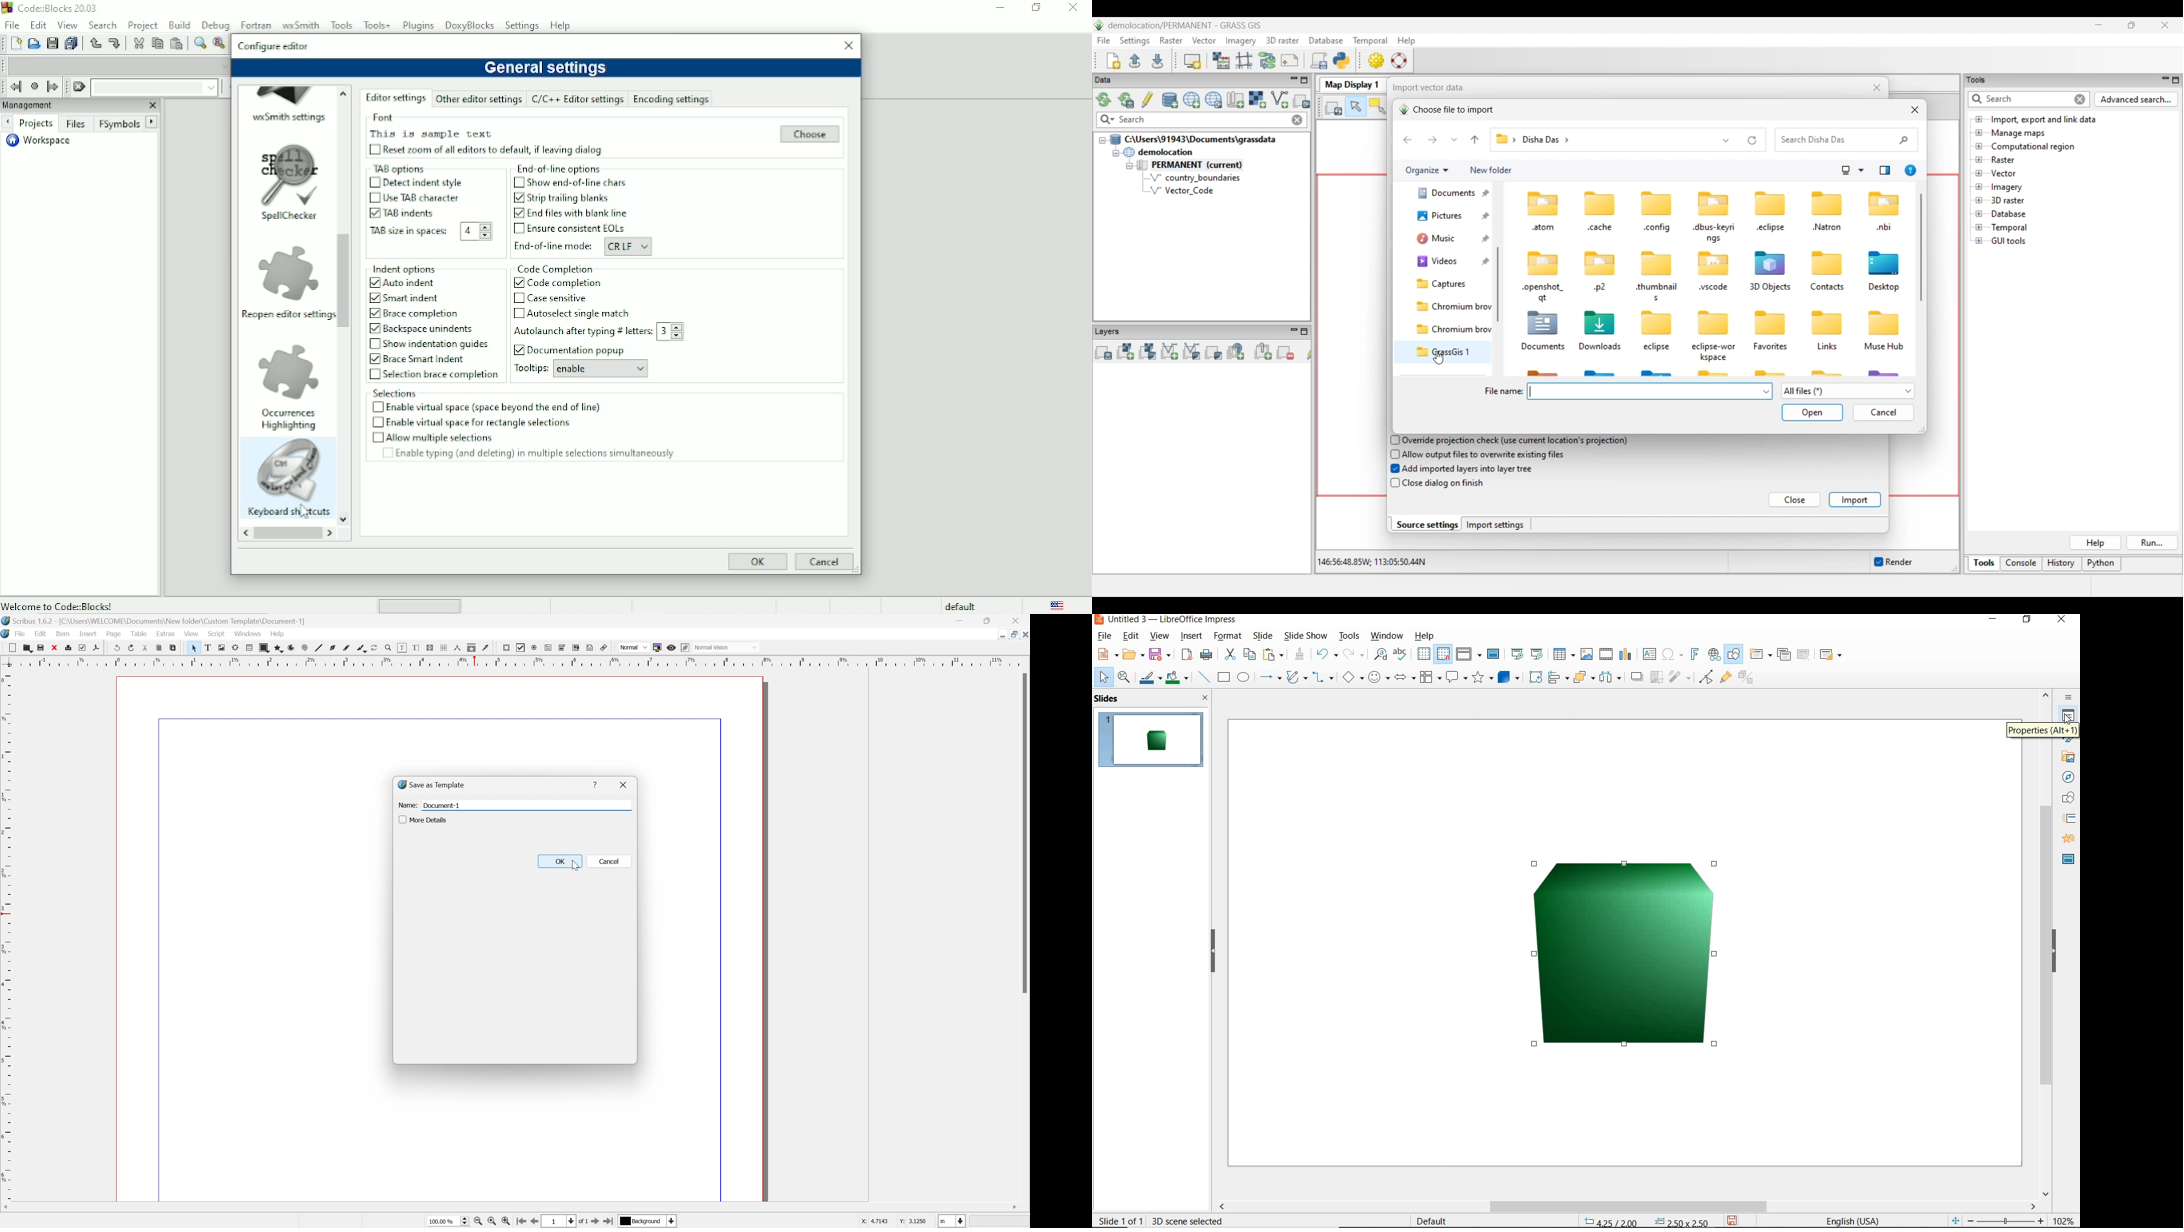 The width and height of the screenshot is (2184, 1232). What do you see at coordinates (1638, 678) in the screenshot?
I see `SHADOW` at bounding box center [1638, 678].